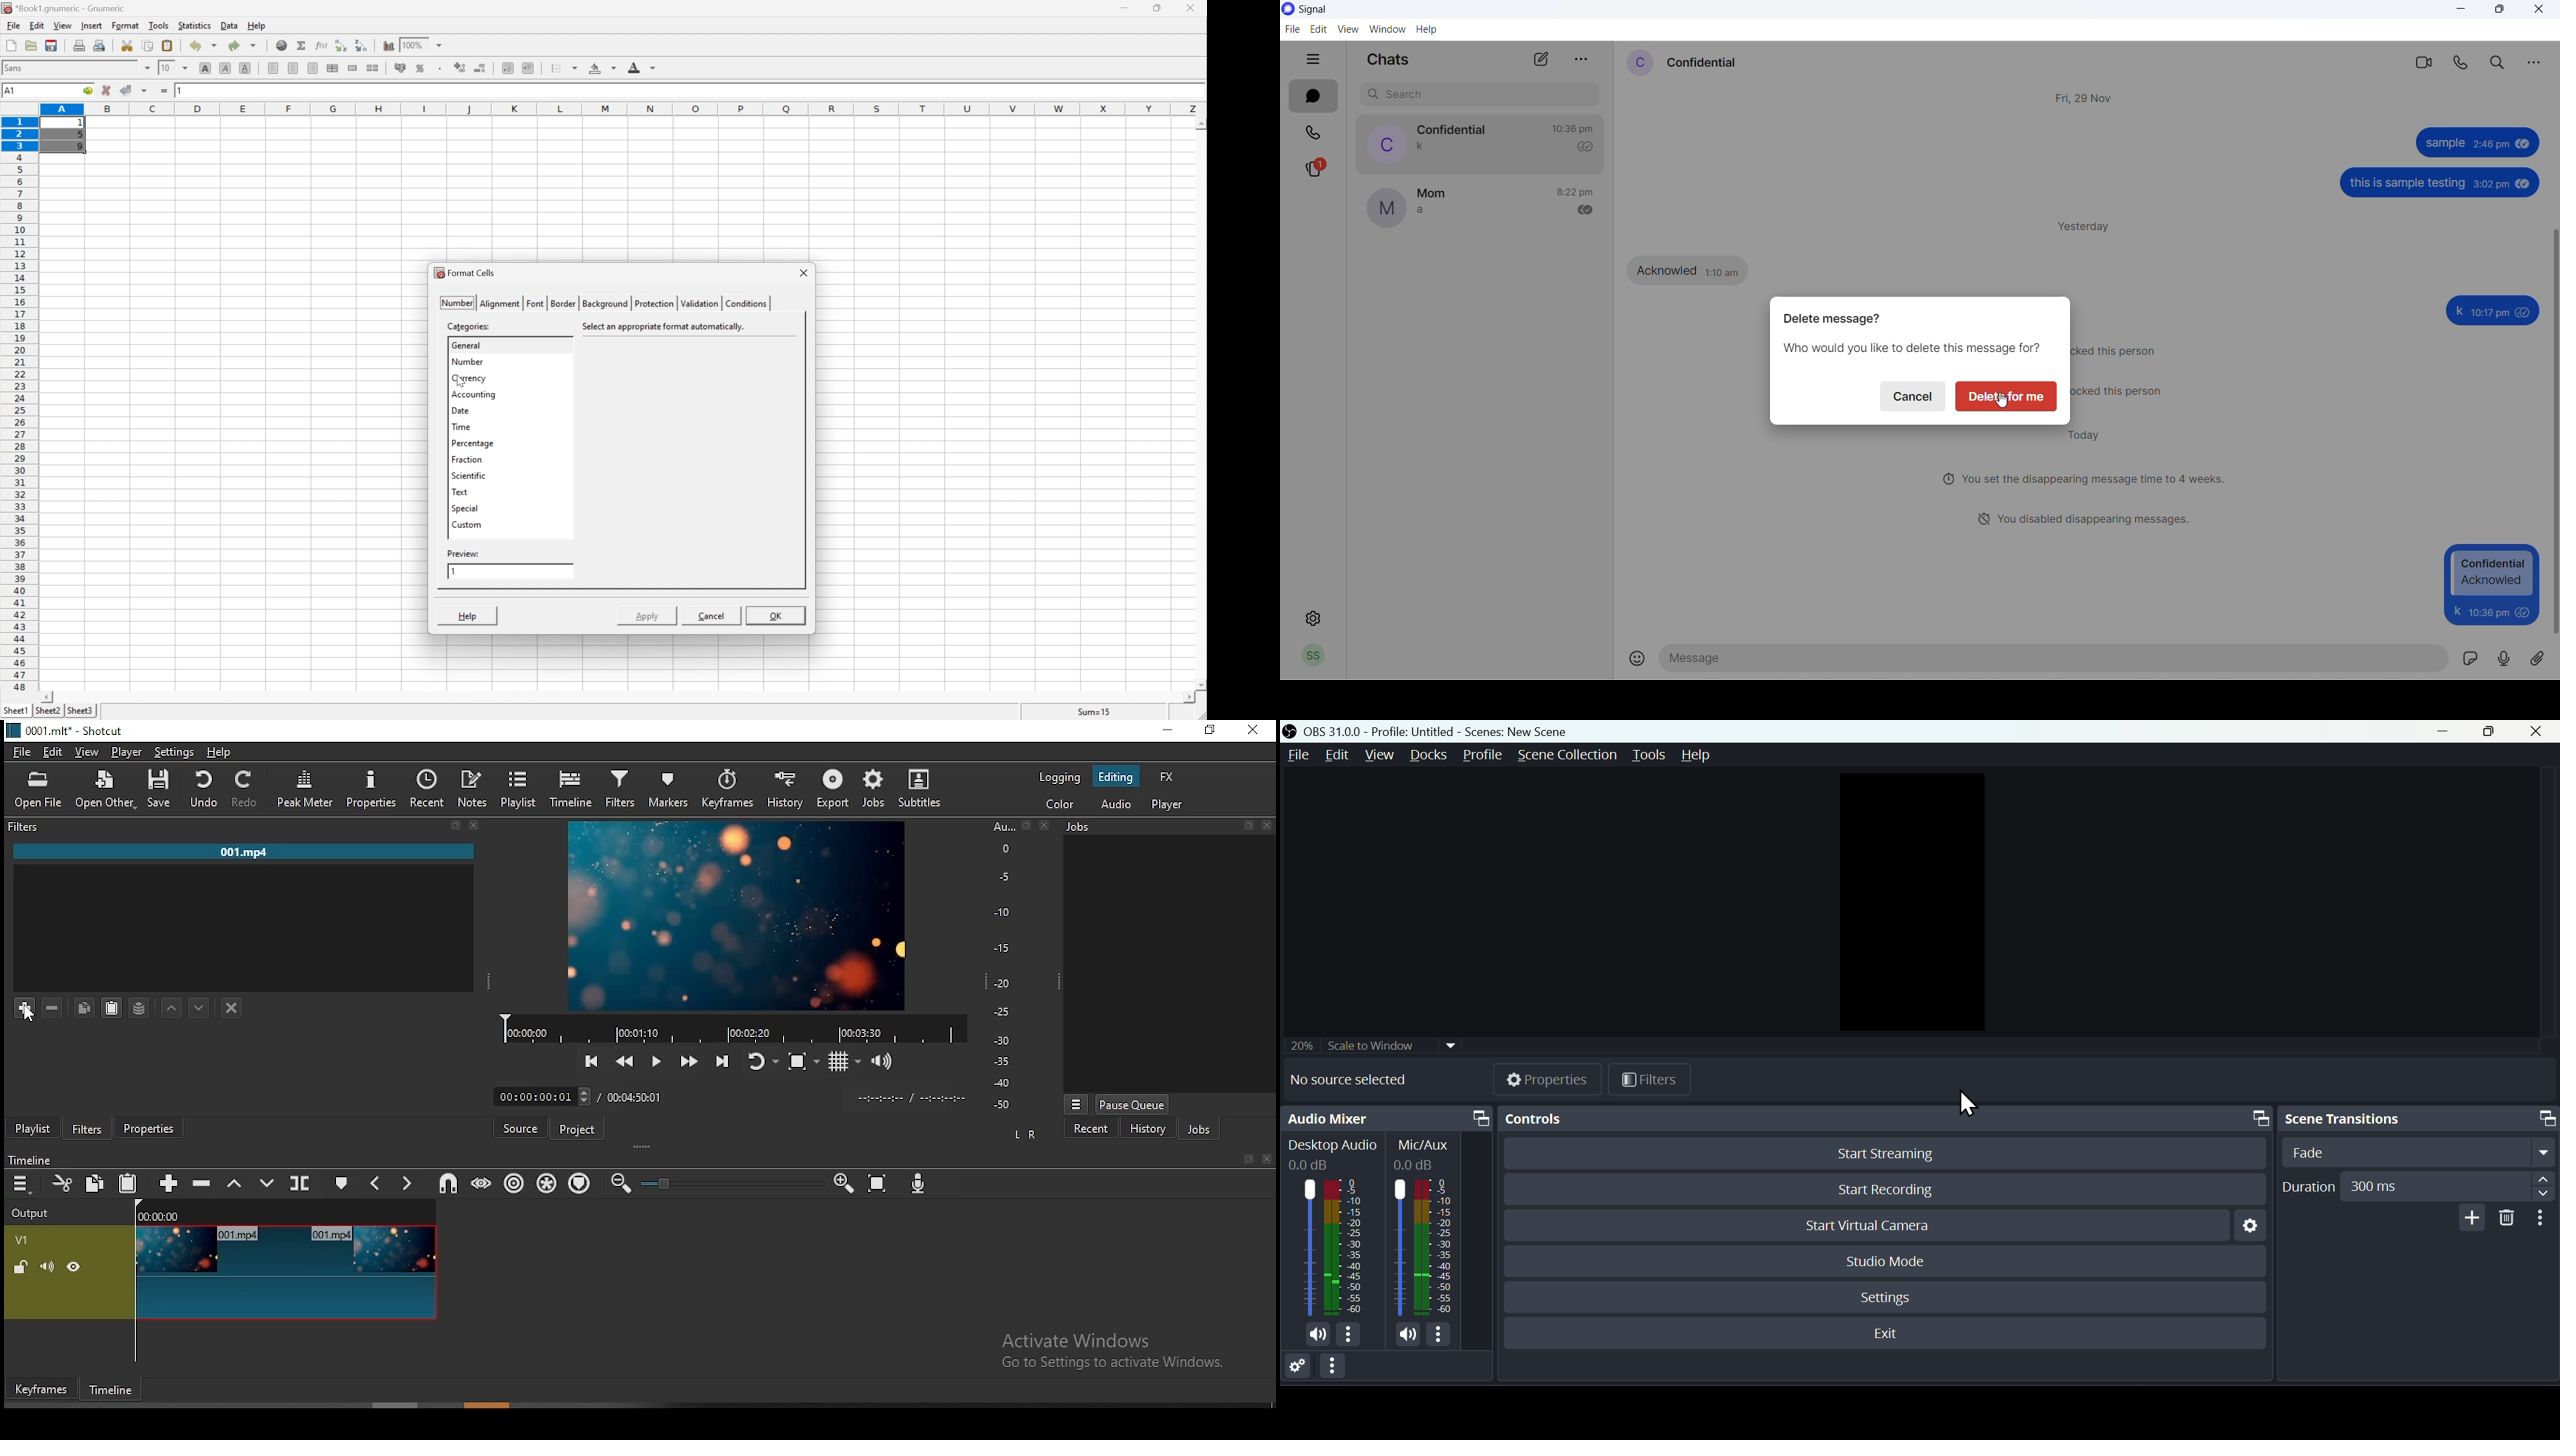 The image size is (2576, 1456). Describe the element at coordinates (1887, 1187) in the screenshot. I see `Start recording` at that location.